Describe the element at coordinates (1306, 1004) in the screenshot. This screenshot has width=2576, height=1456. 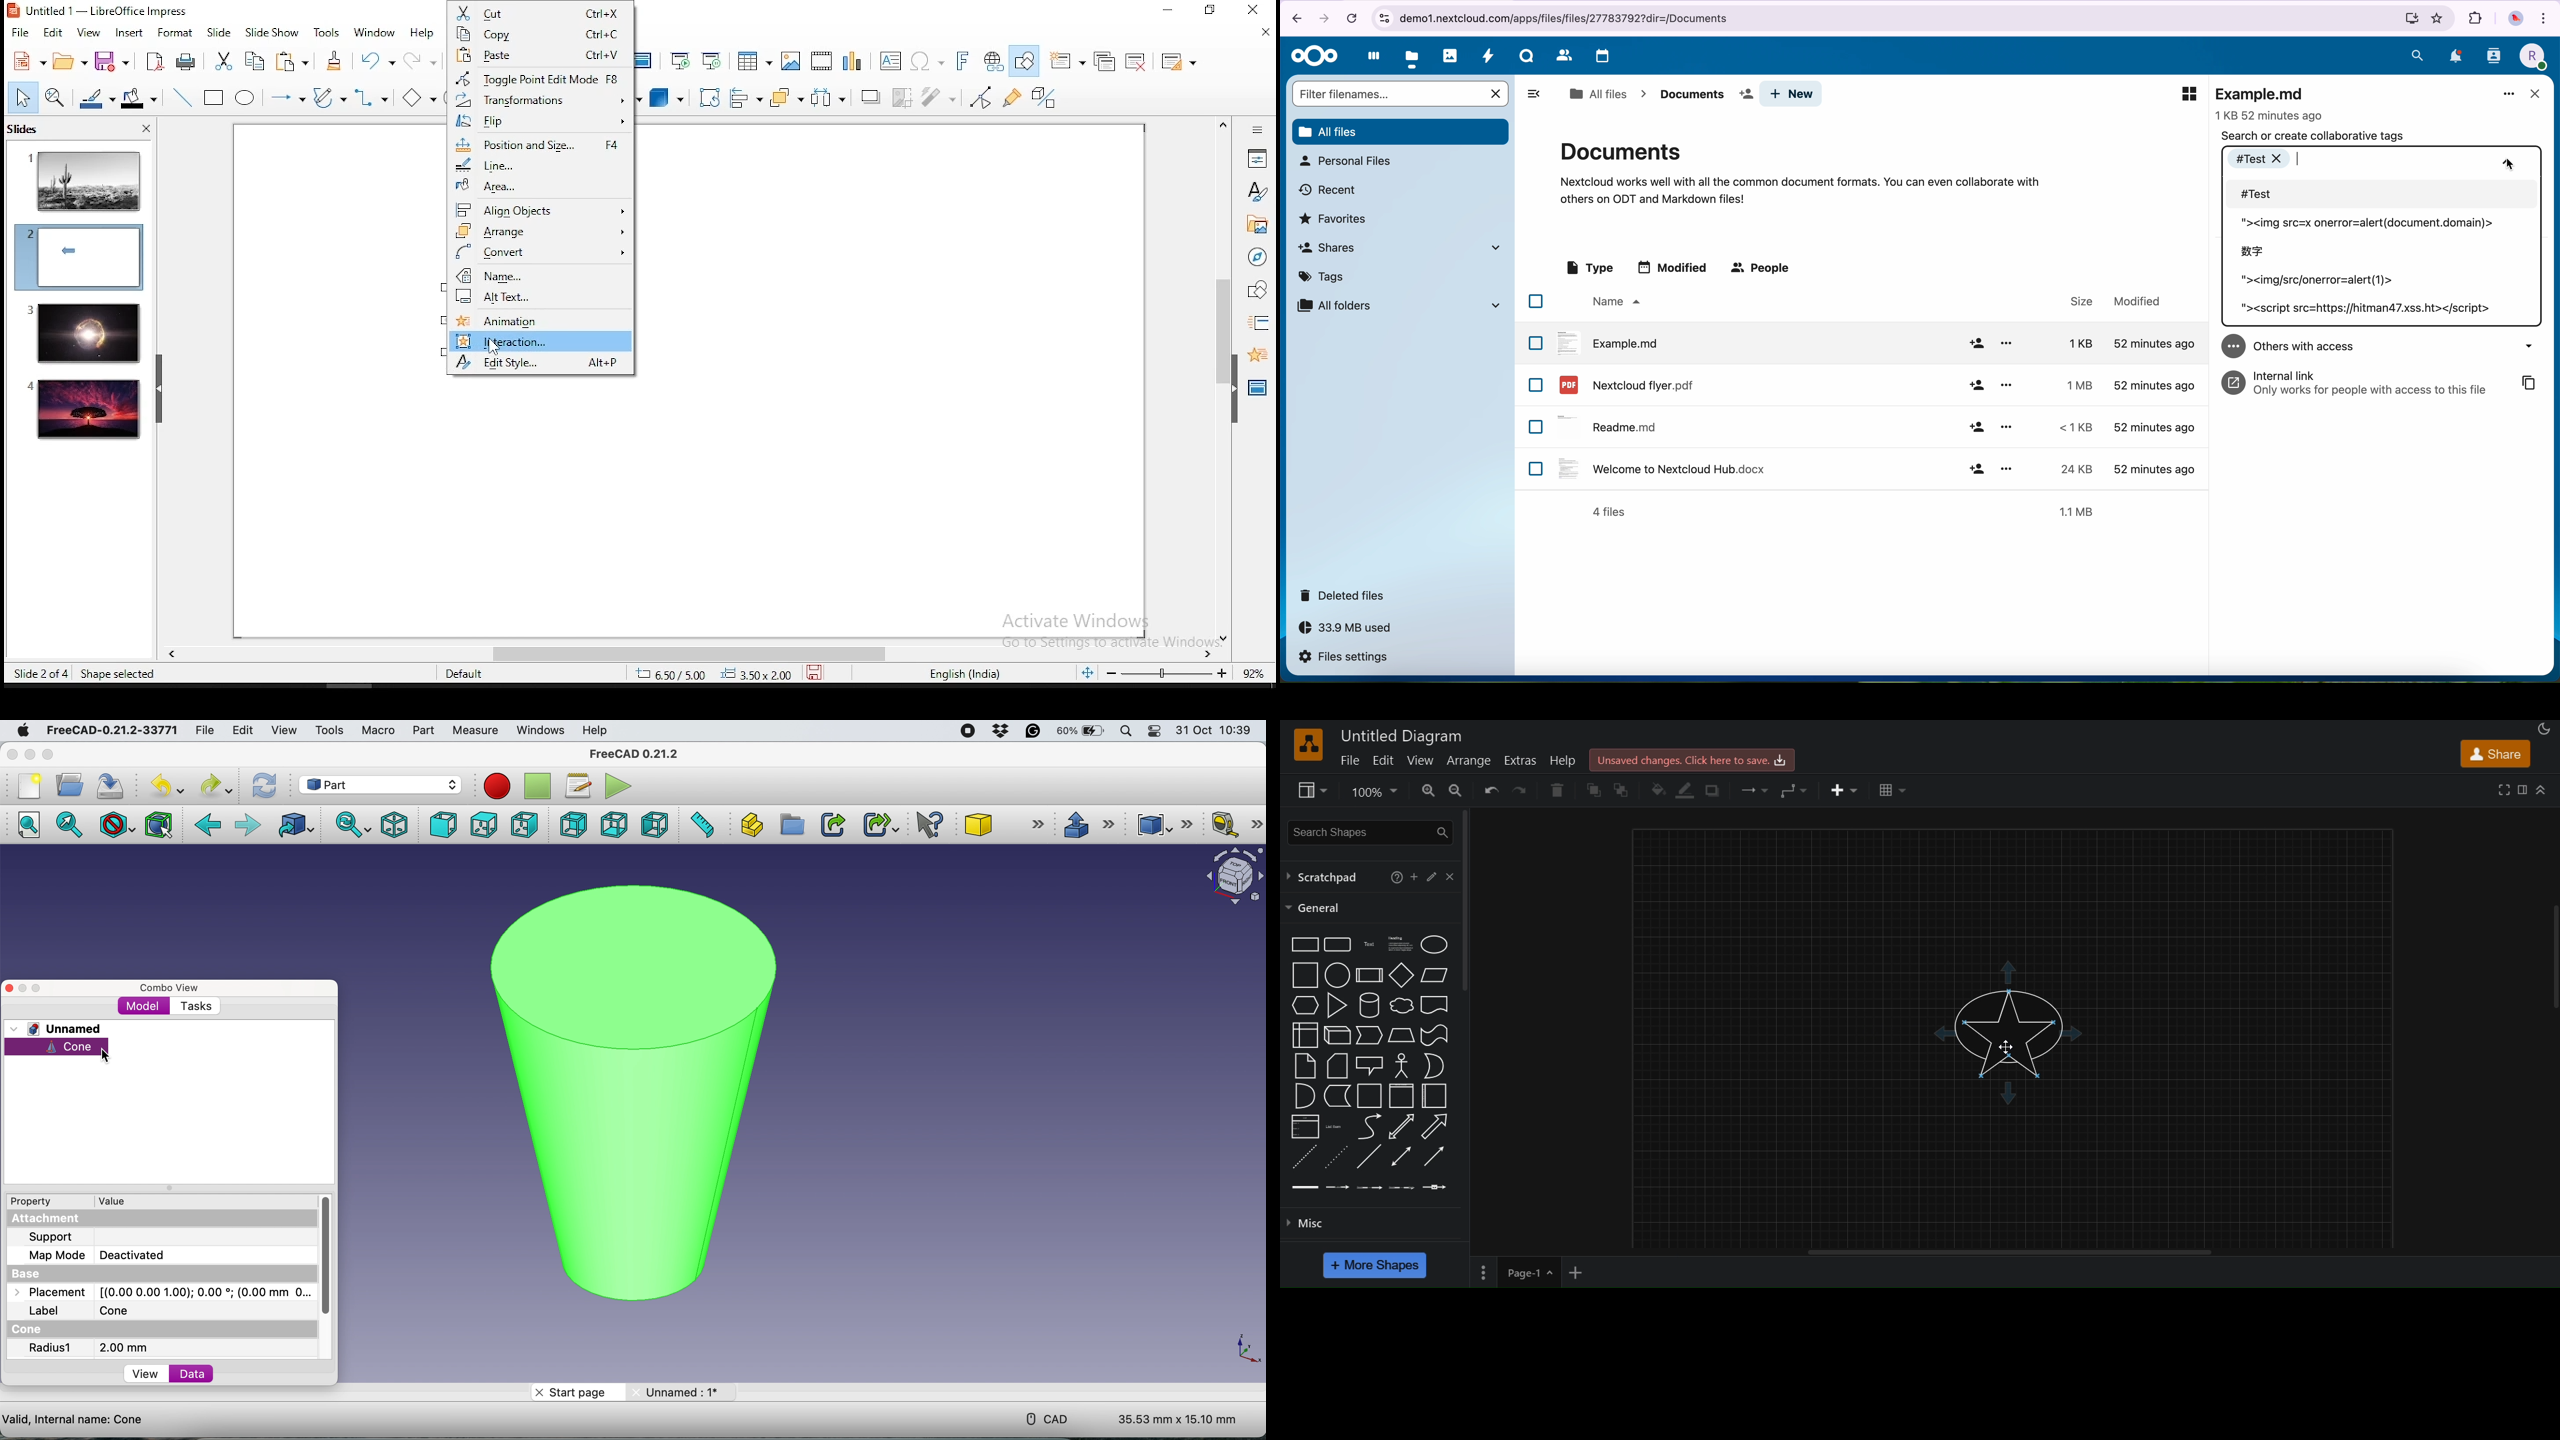
I see `hexagon` at that location.